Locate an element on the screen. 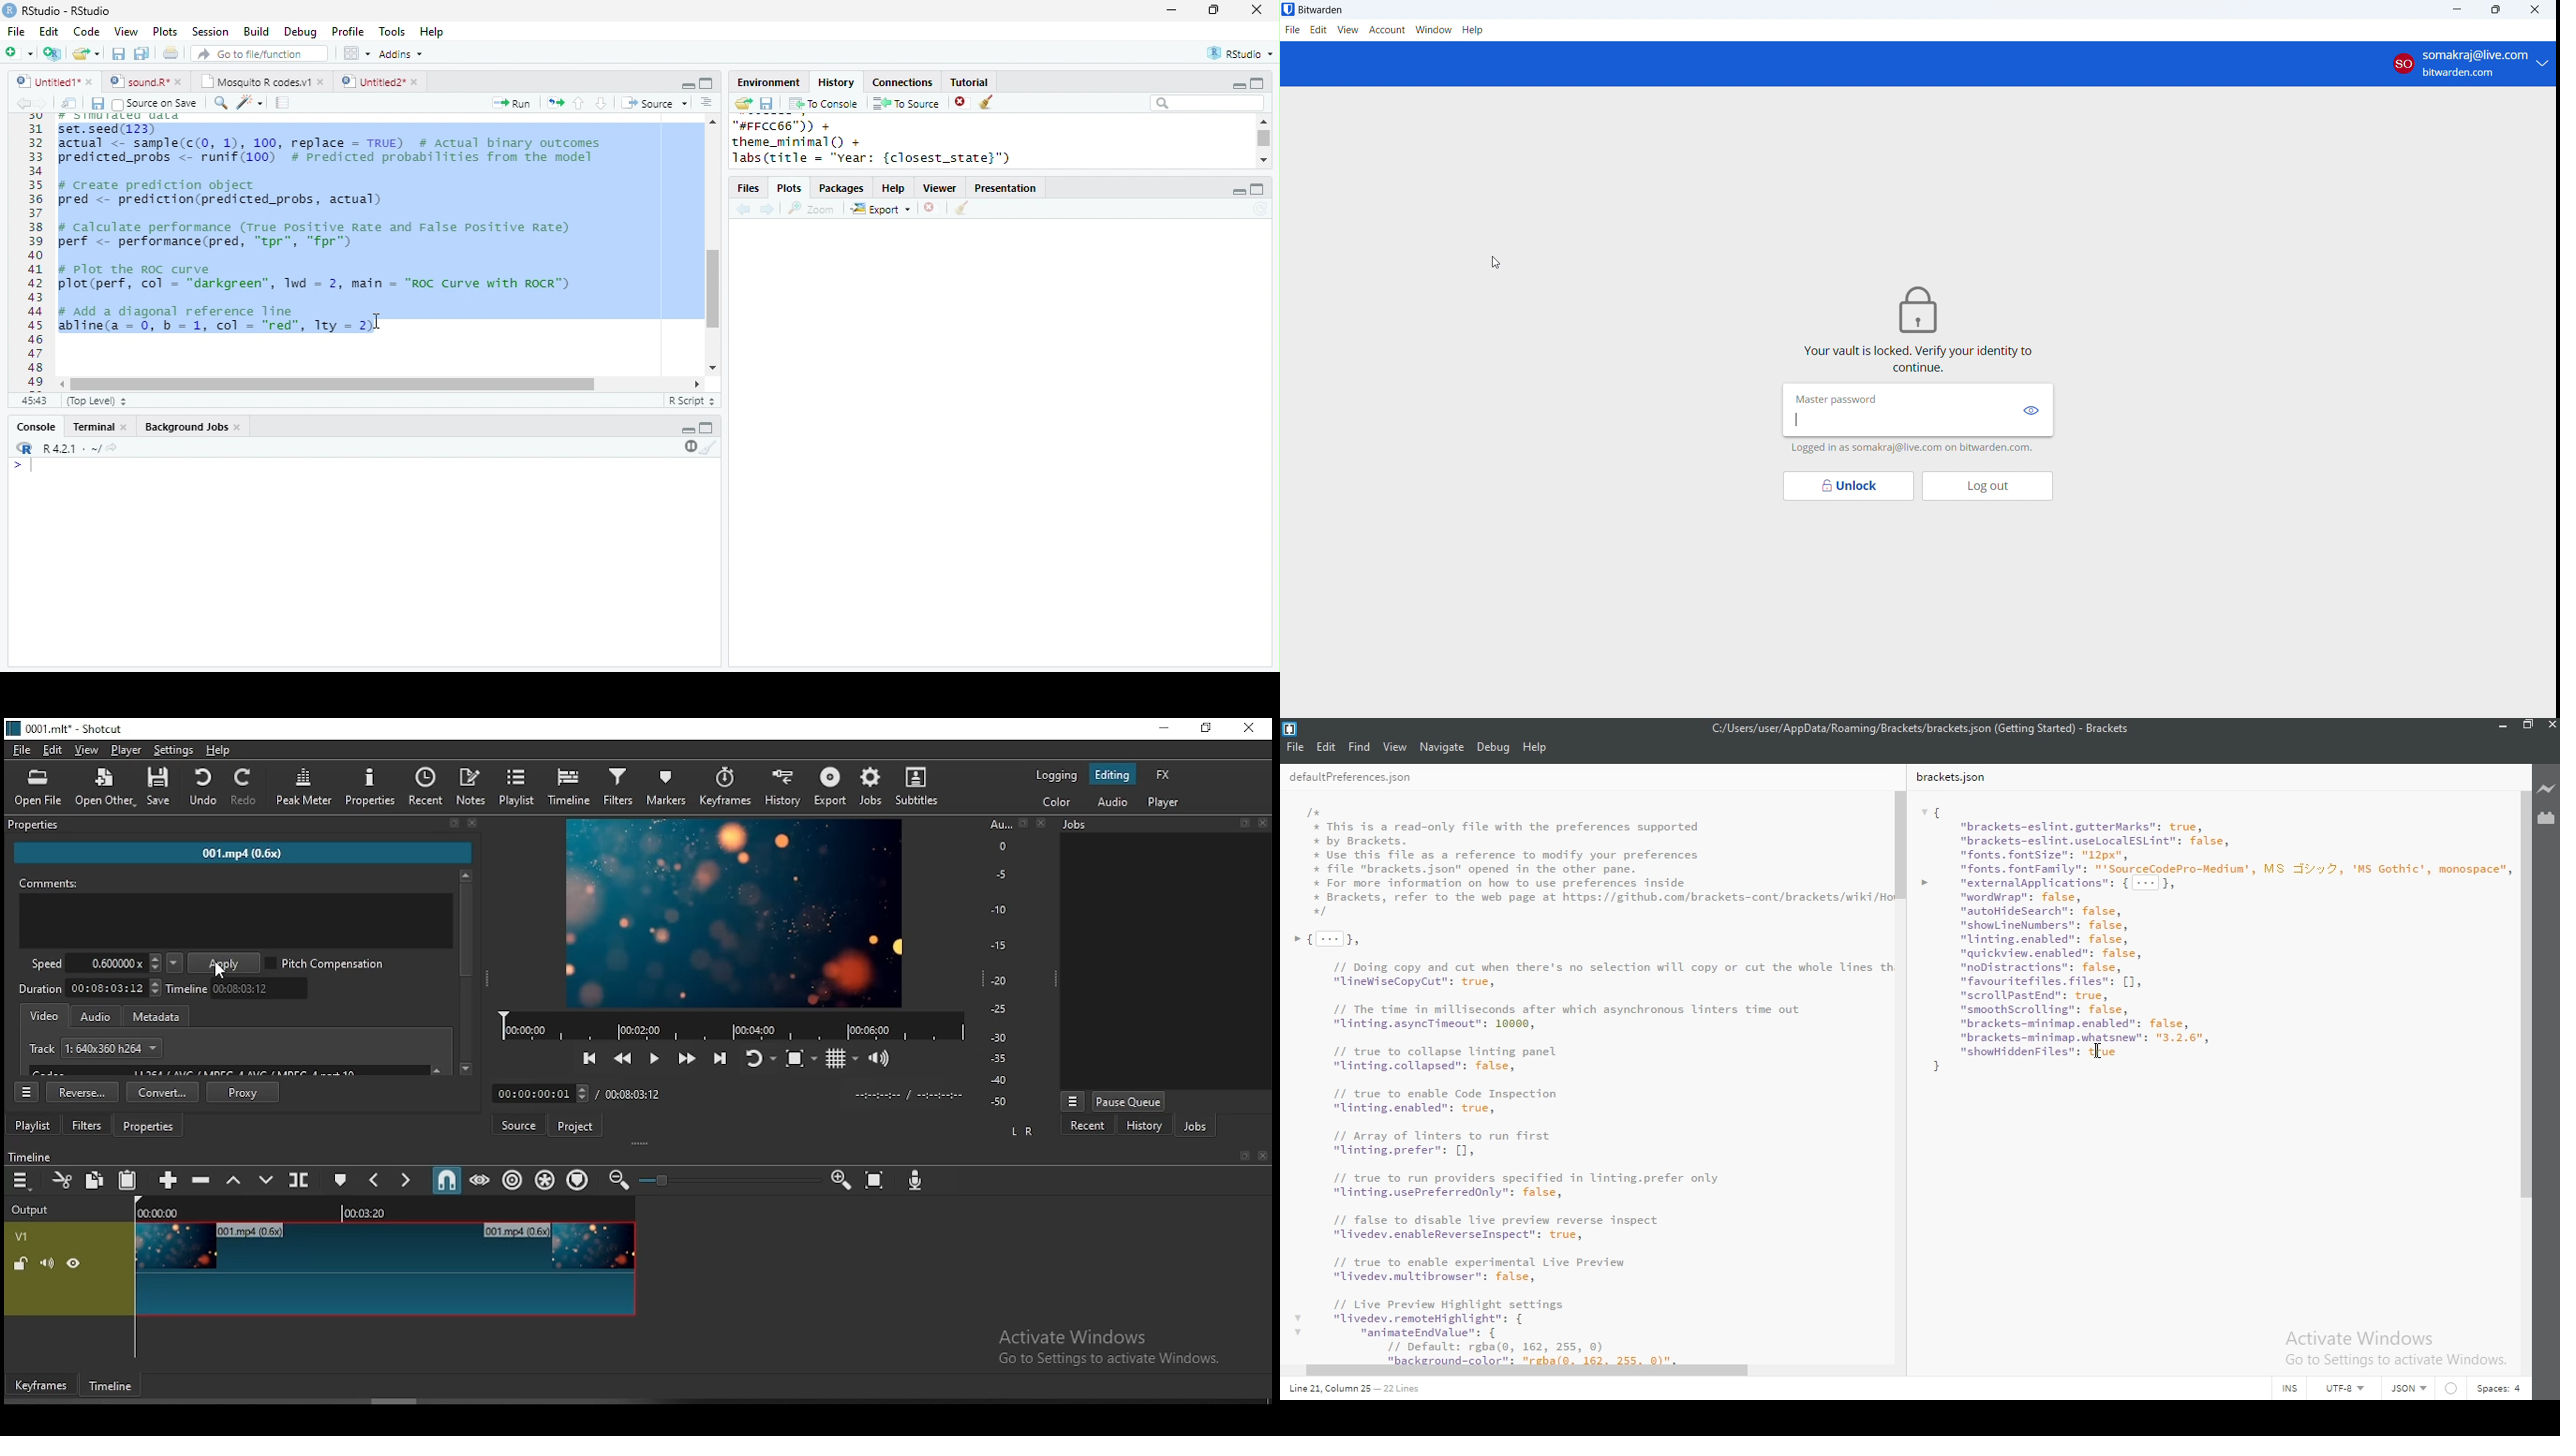 This screenshot has height=1456, width=2576. Source is located at coordinates (656, 103).